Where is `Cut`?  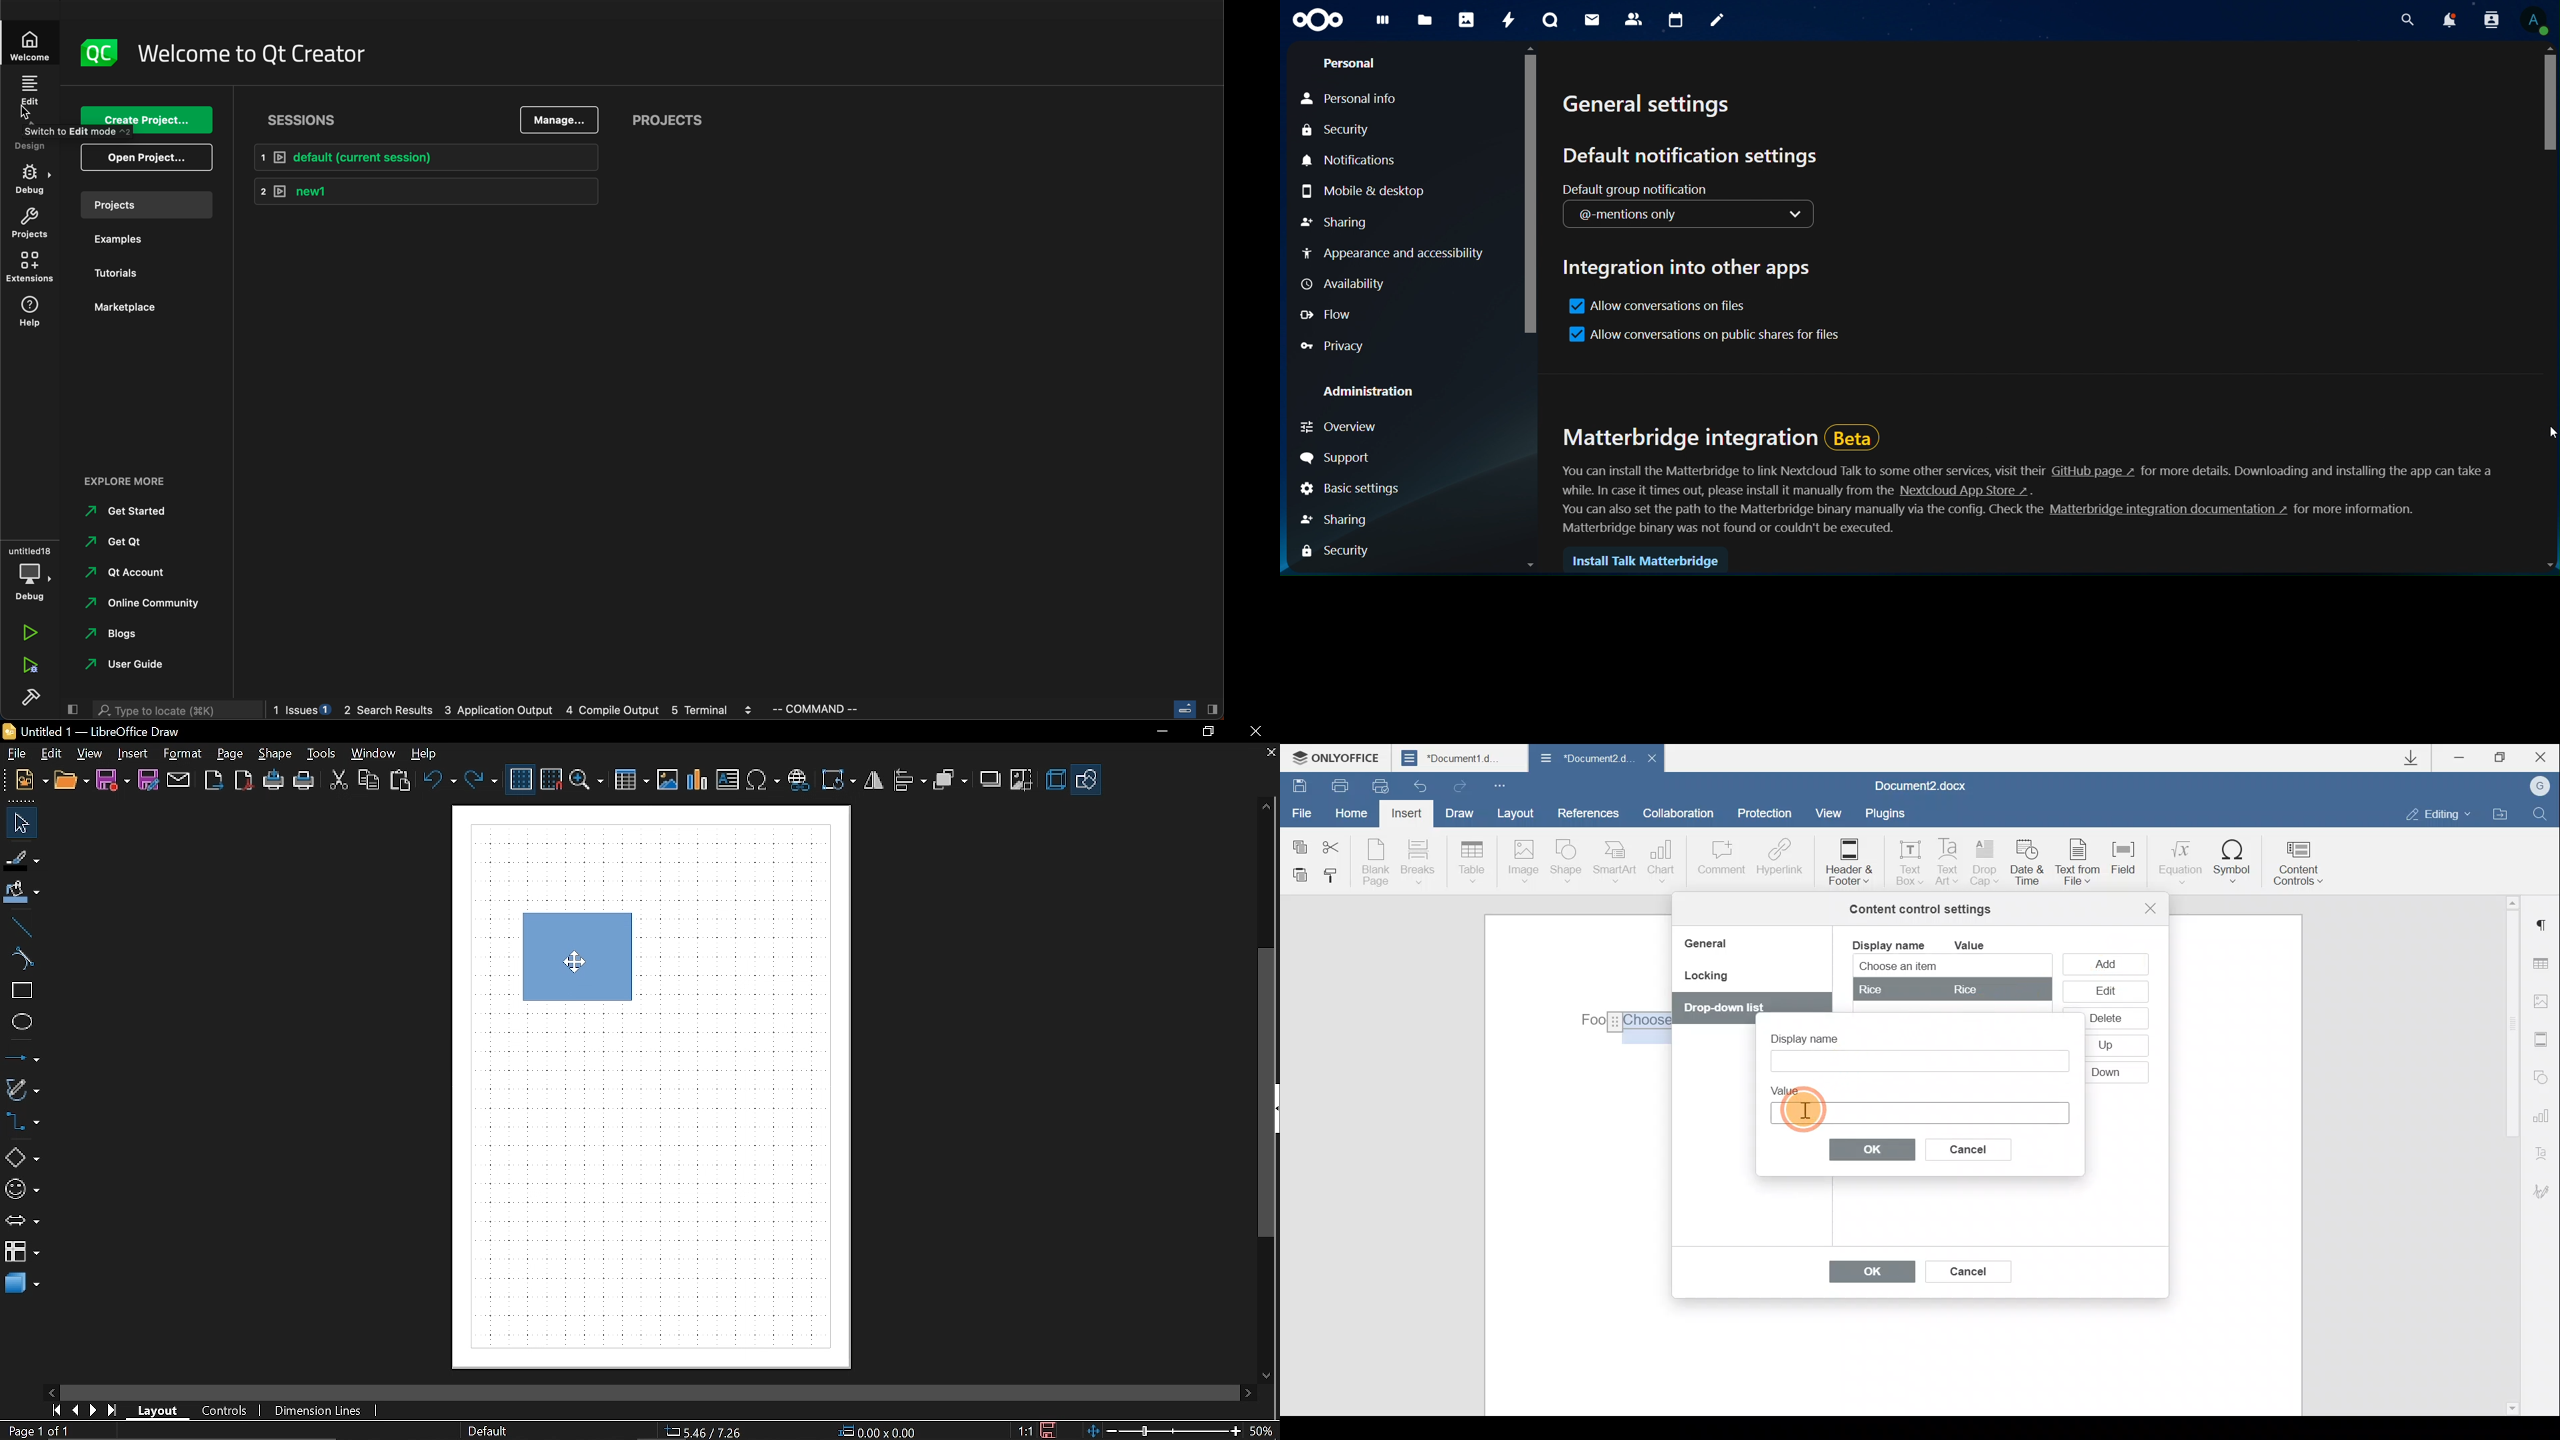
Cut is located at coordinates (1339, 845).